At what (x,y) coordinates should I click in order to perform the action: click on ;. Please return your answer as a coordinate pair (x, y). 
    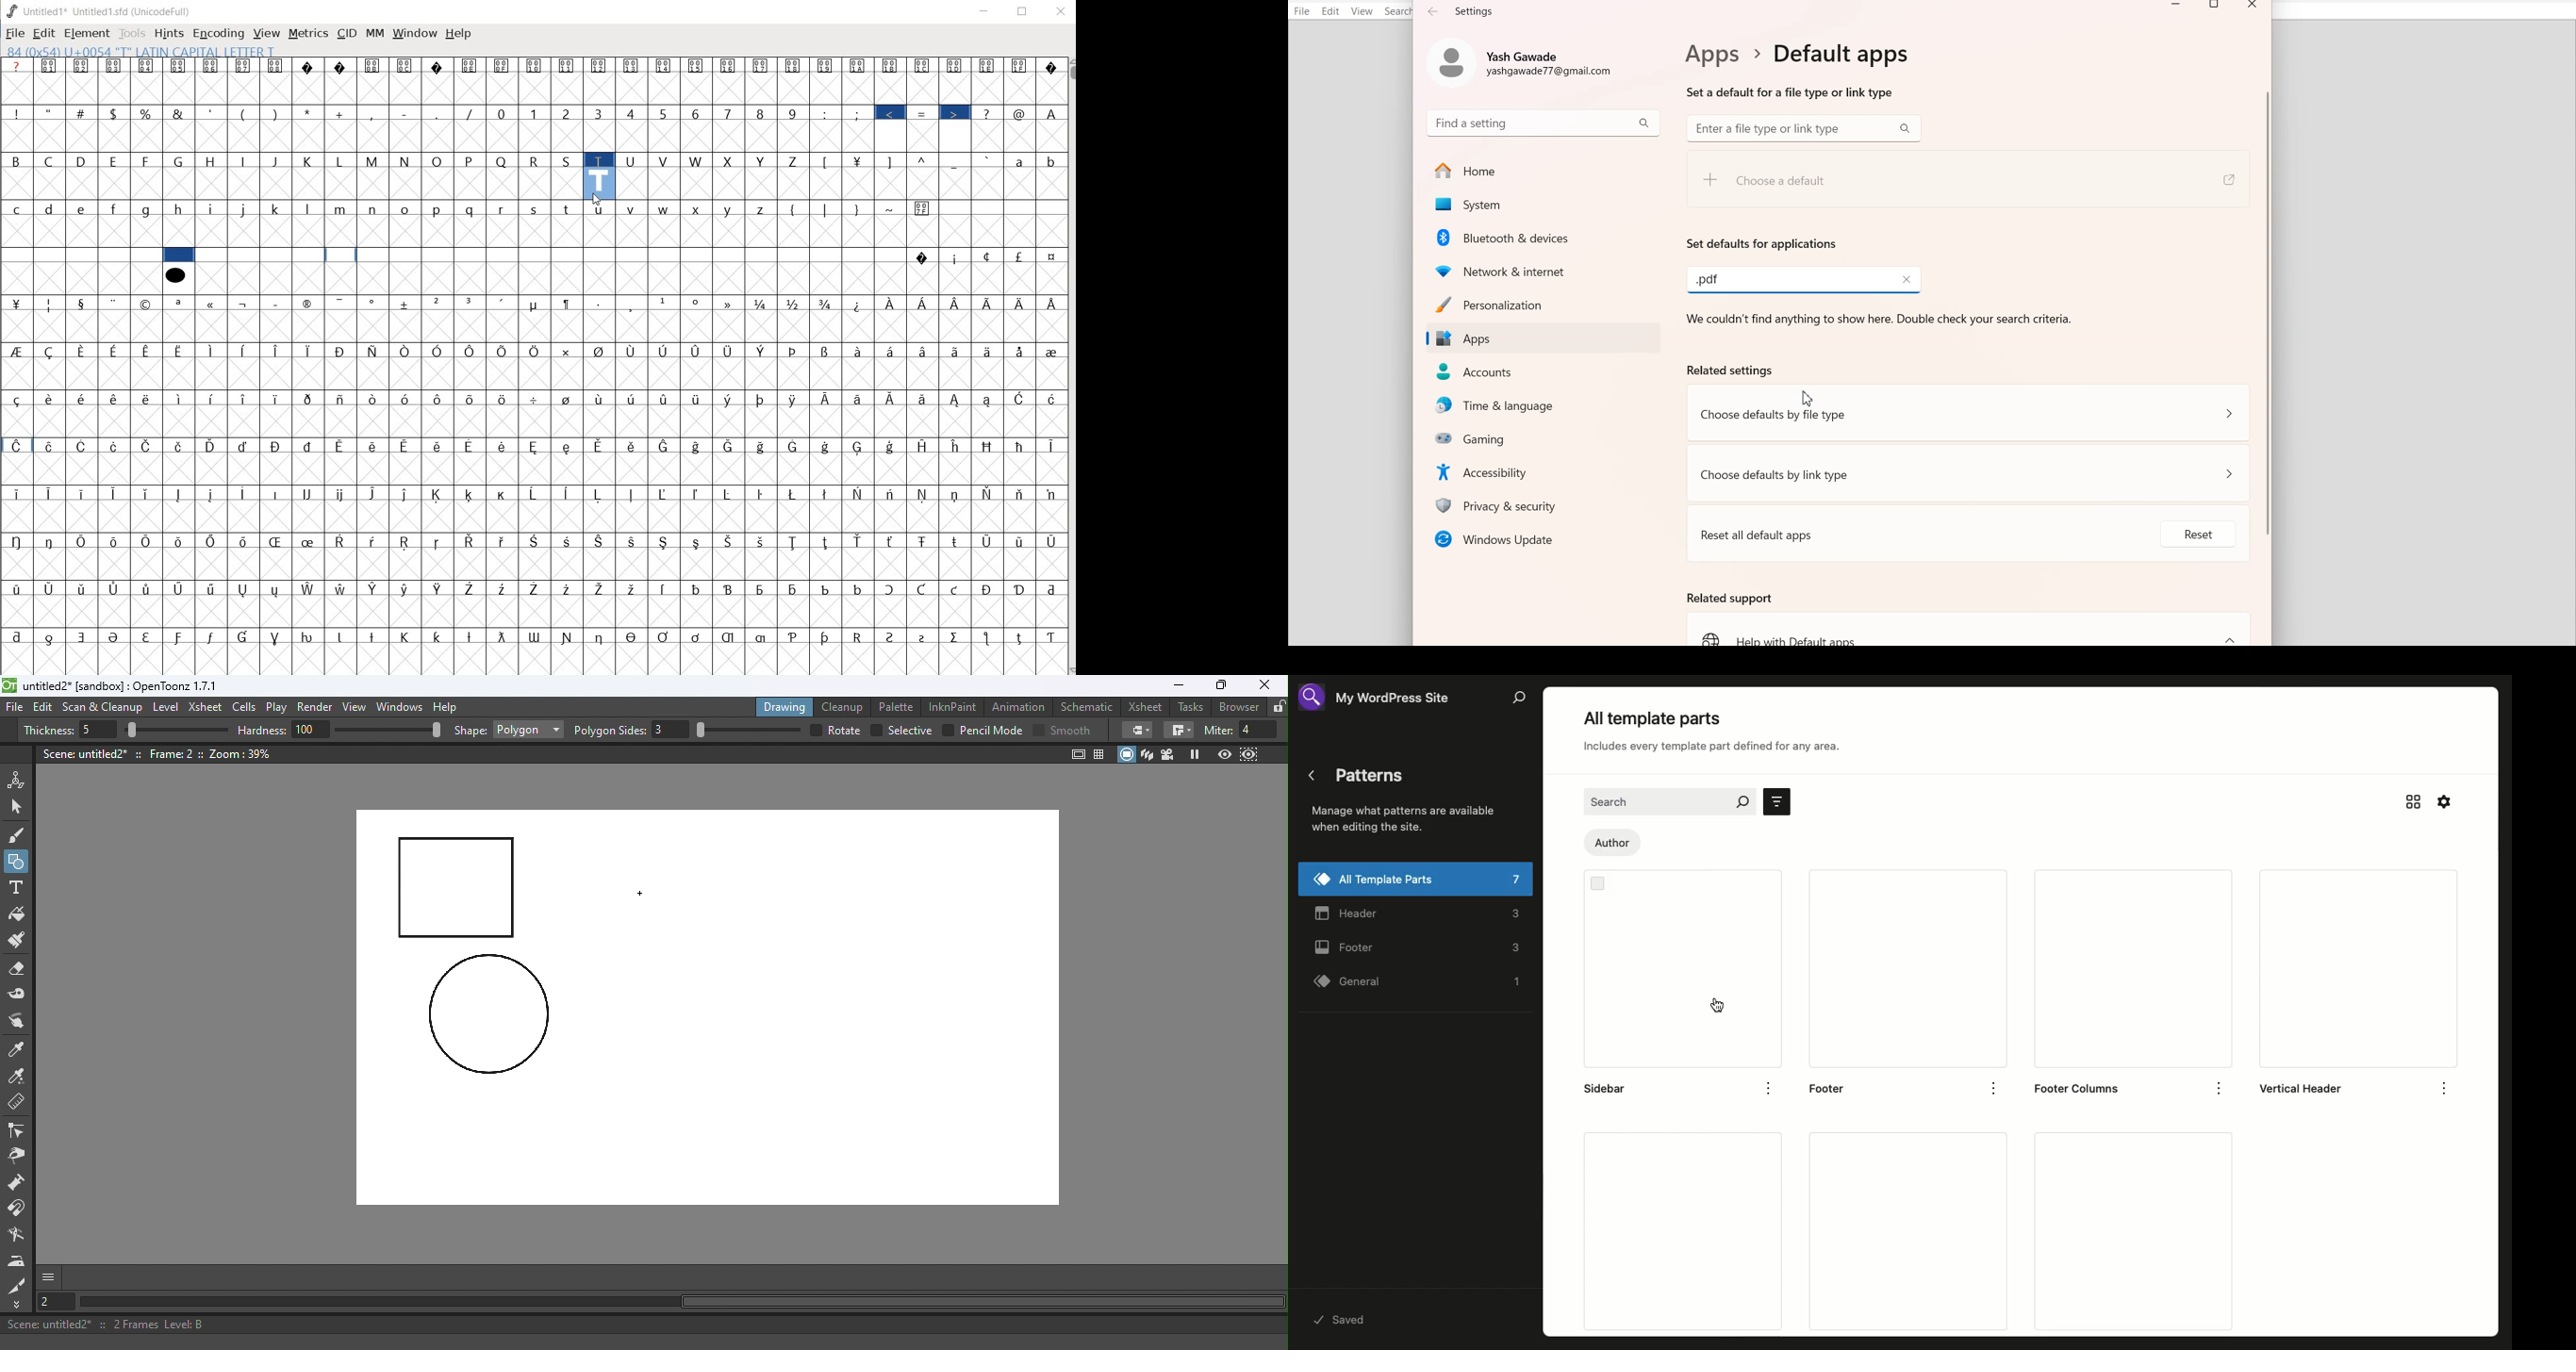
    Looking at the image, I should click on (859, 114).